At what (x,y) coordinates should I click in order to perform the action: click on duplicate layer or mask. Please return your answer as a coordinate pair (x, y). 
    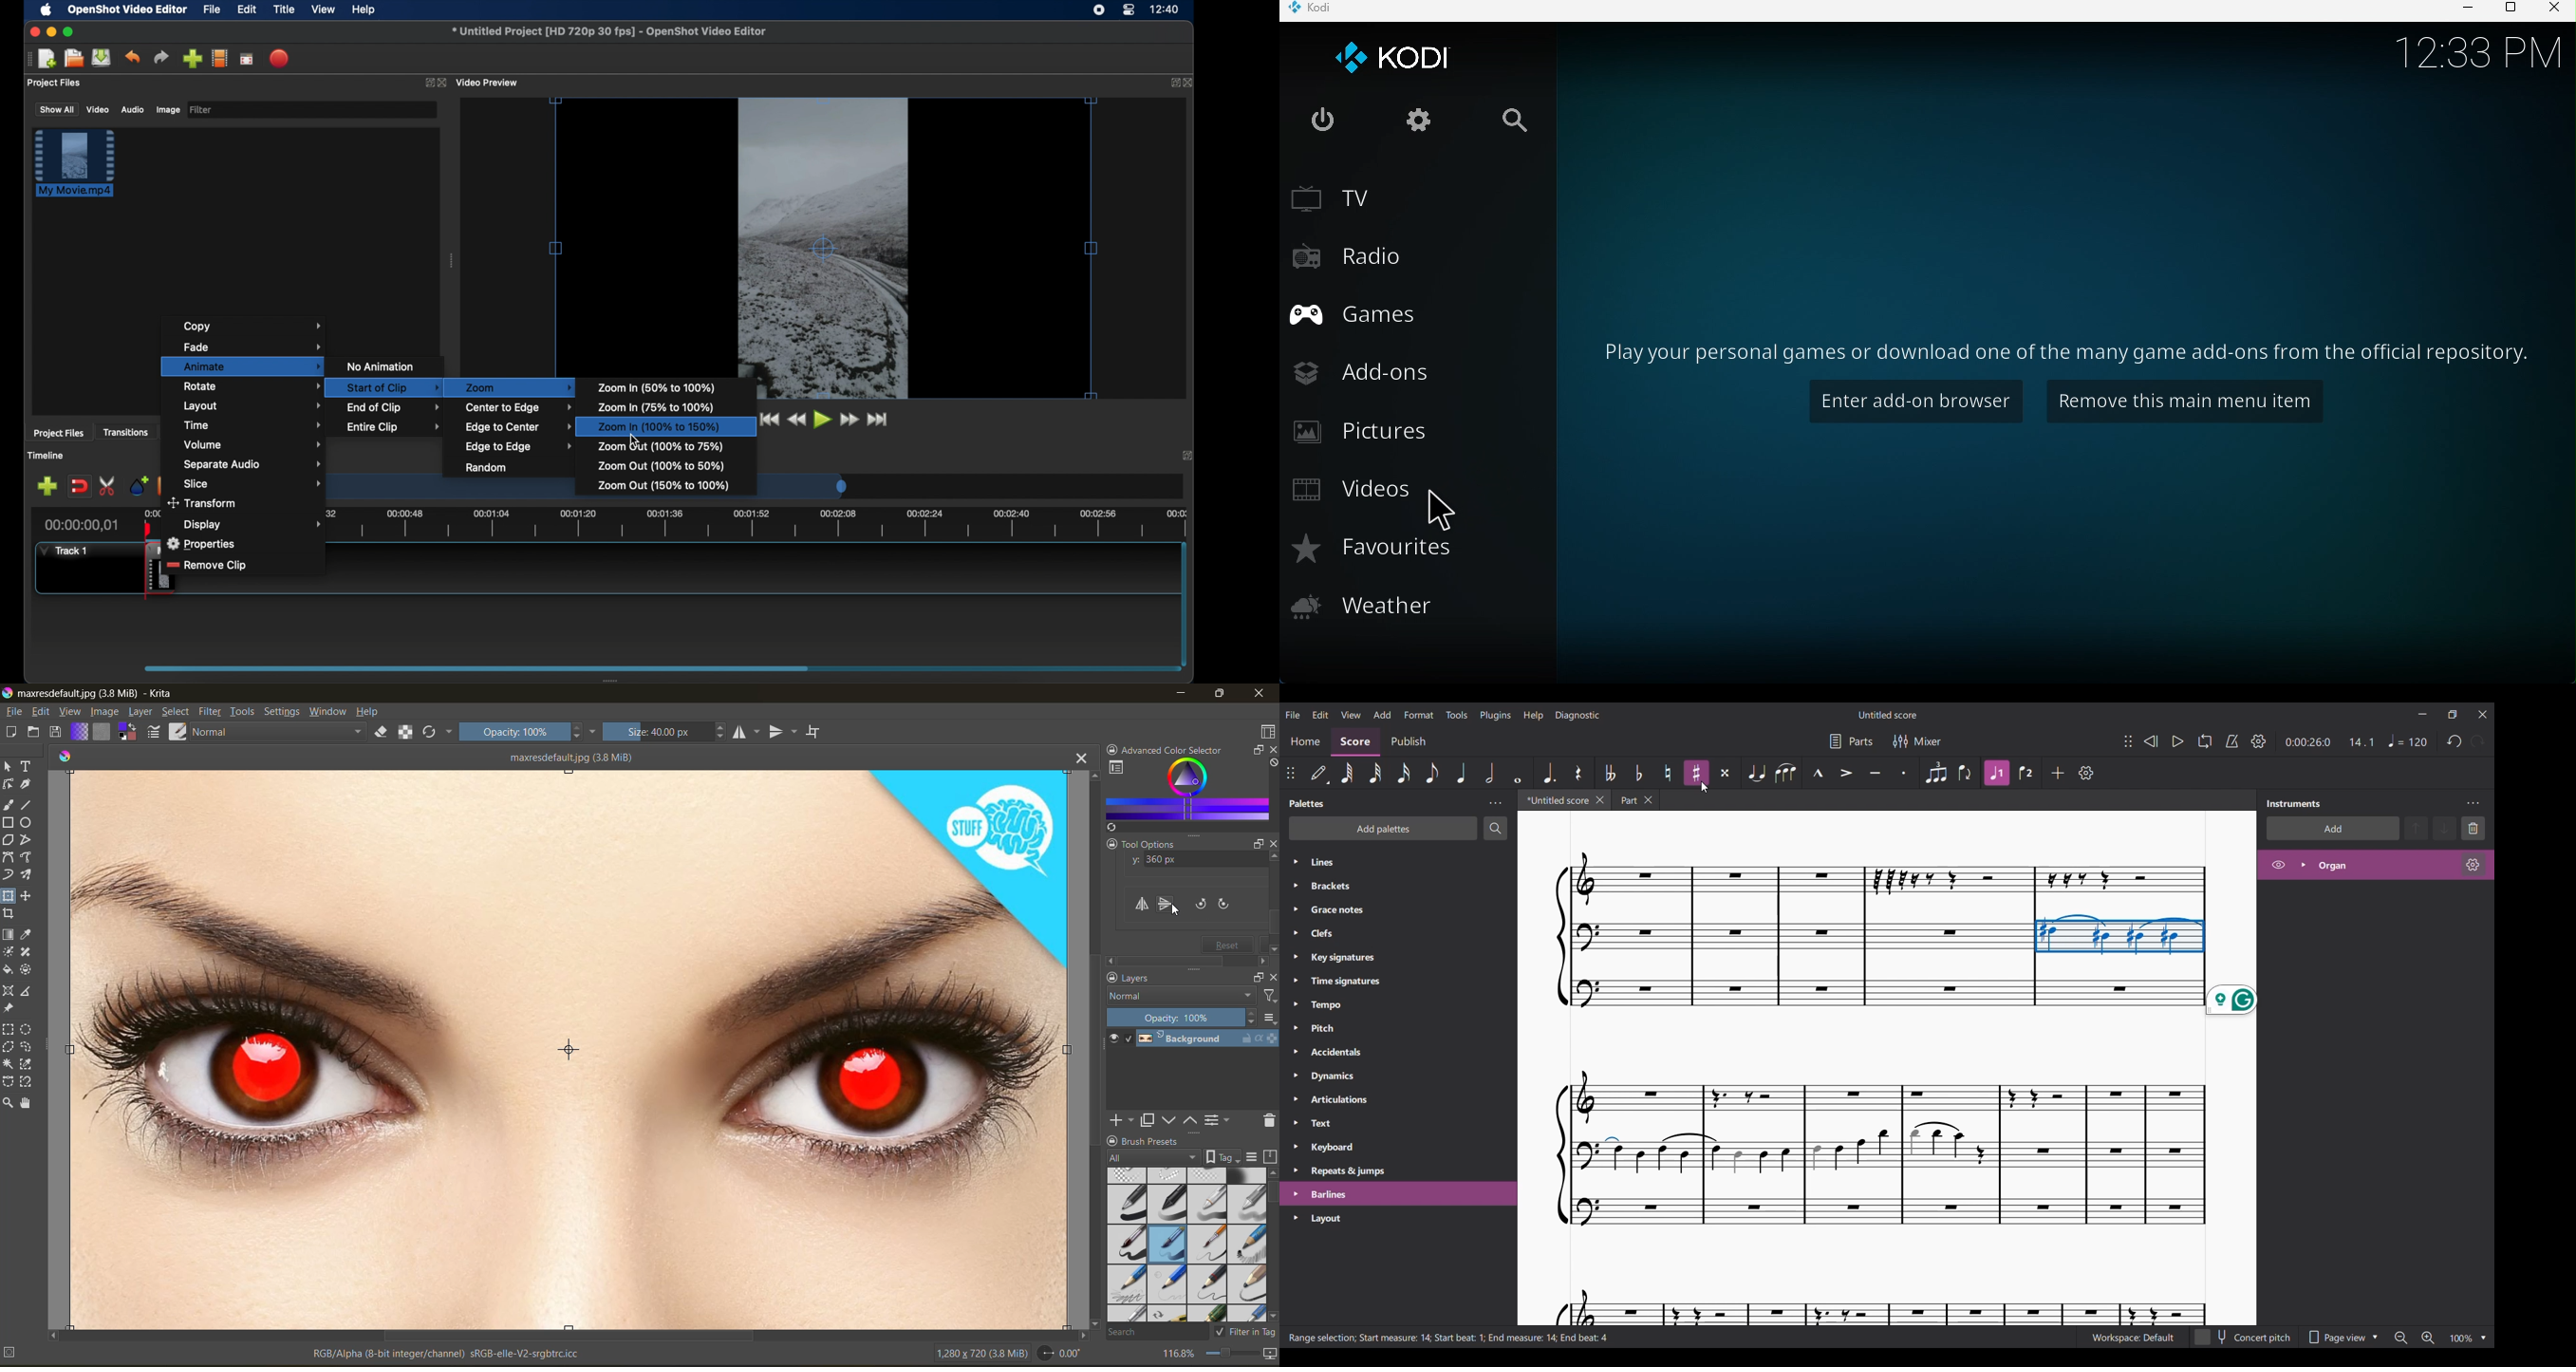
    Looking at the image, I should click on (1151, 1120).